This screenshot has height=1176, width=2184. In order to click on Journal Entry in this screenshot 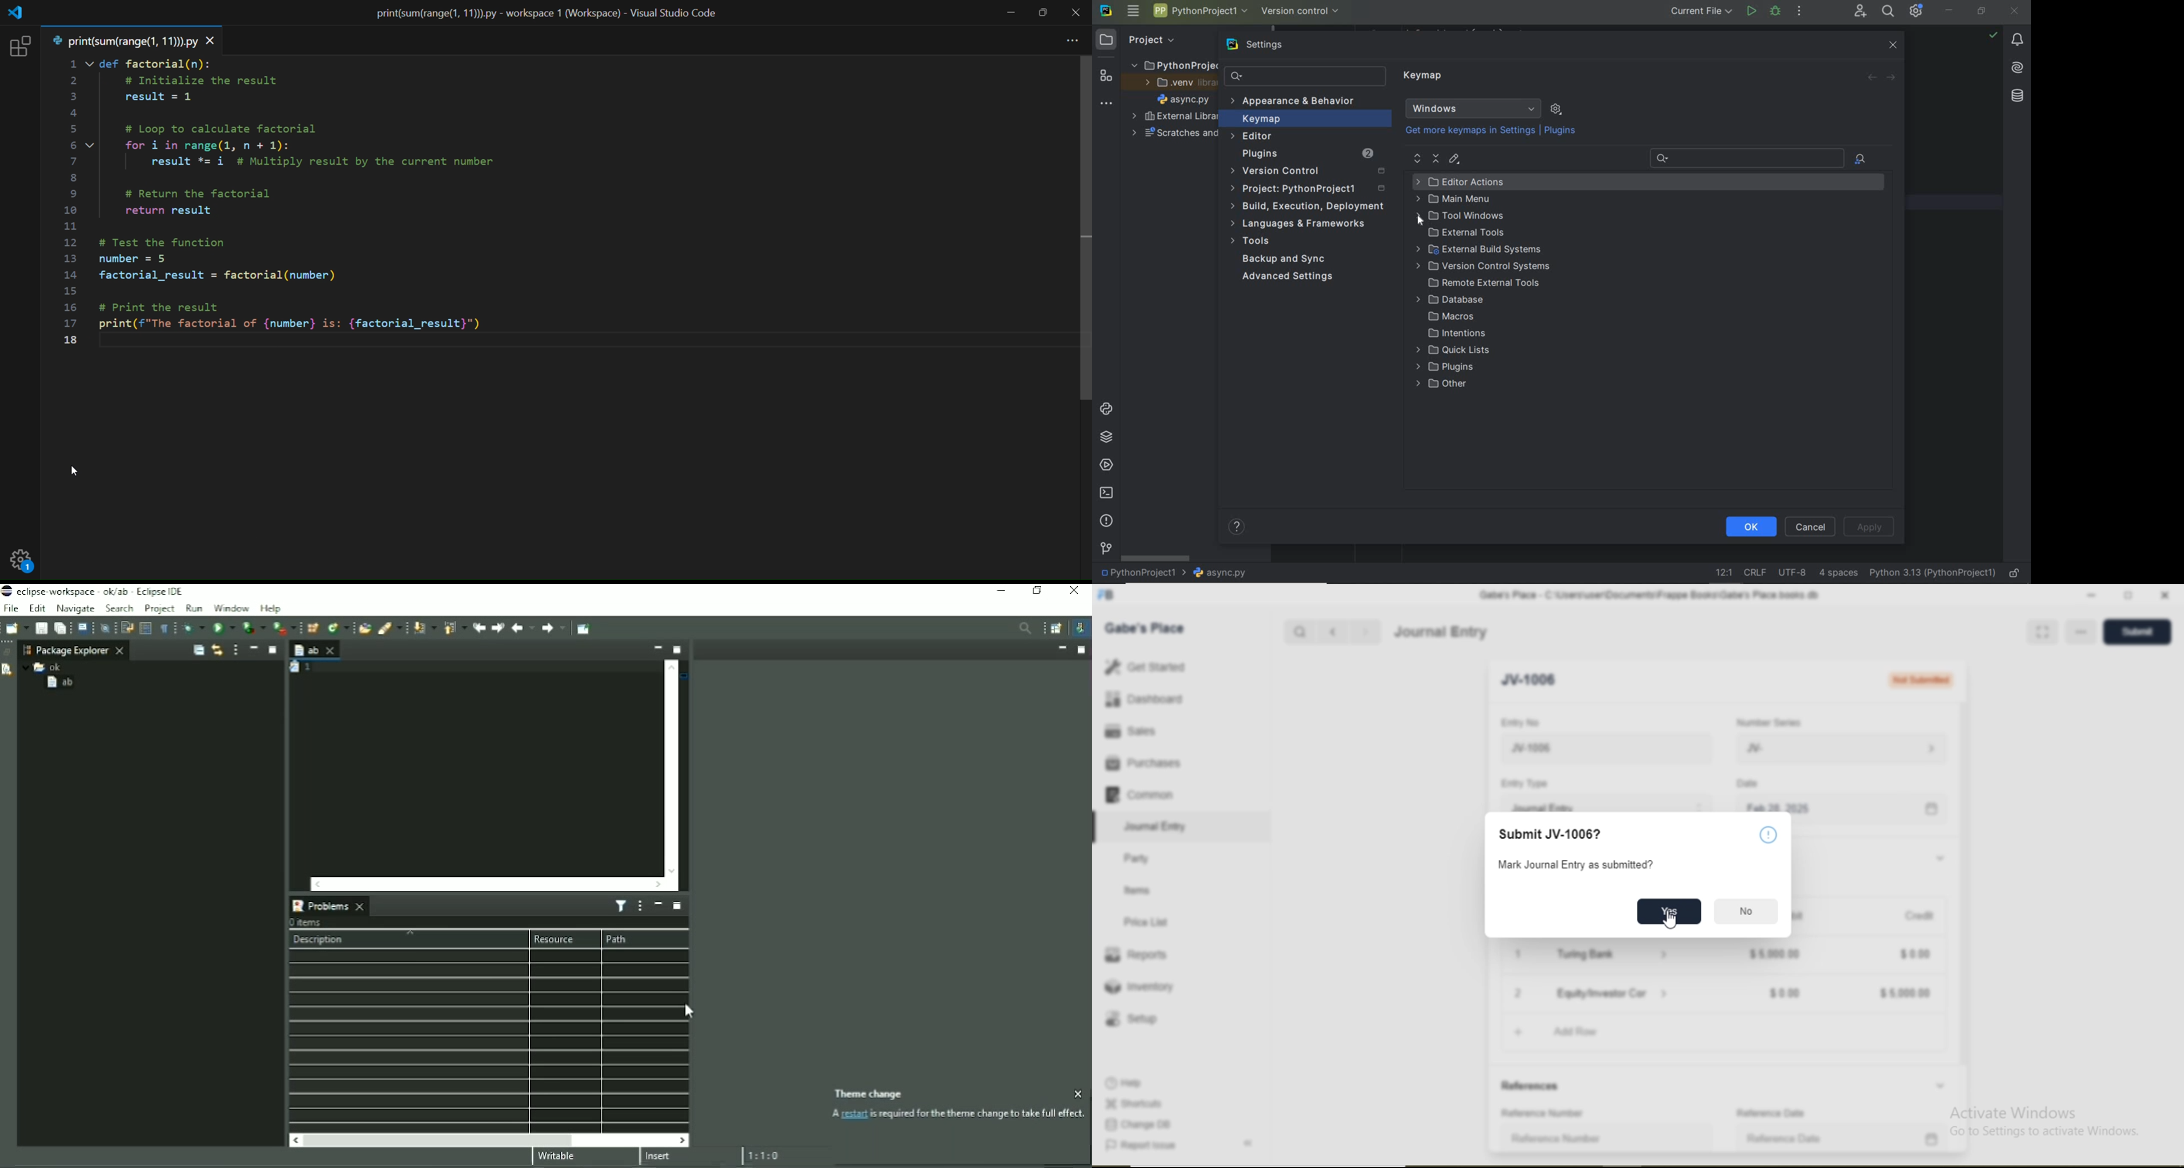, I will do `click(1157, 827)`.